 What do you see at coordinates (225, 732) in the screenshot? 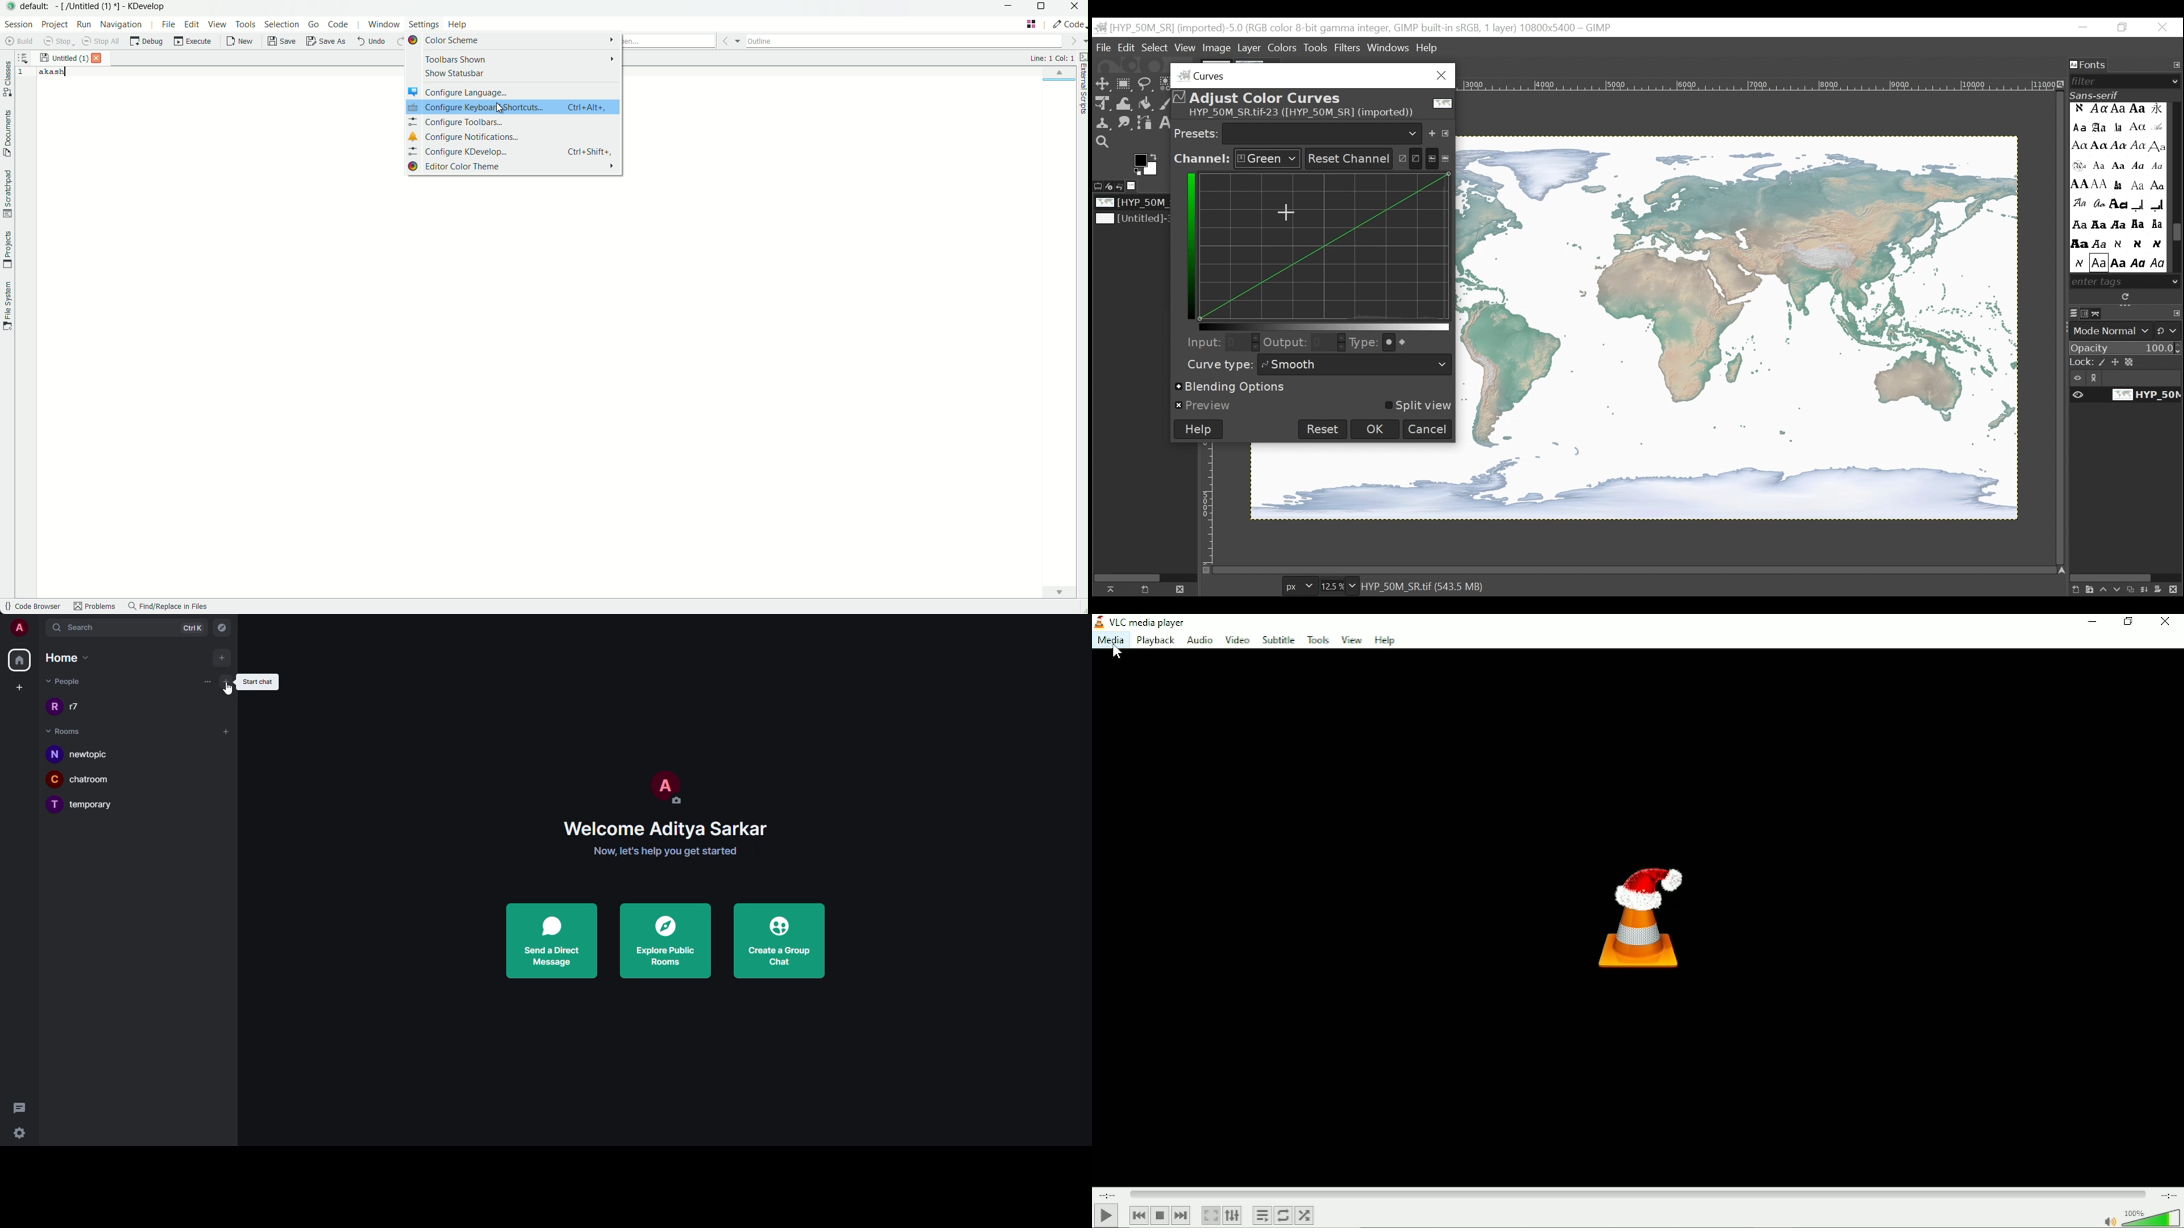
I see `add` at bounding box center [225, 732].